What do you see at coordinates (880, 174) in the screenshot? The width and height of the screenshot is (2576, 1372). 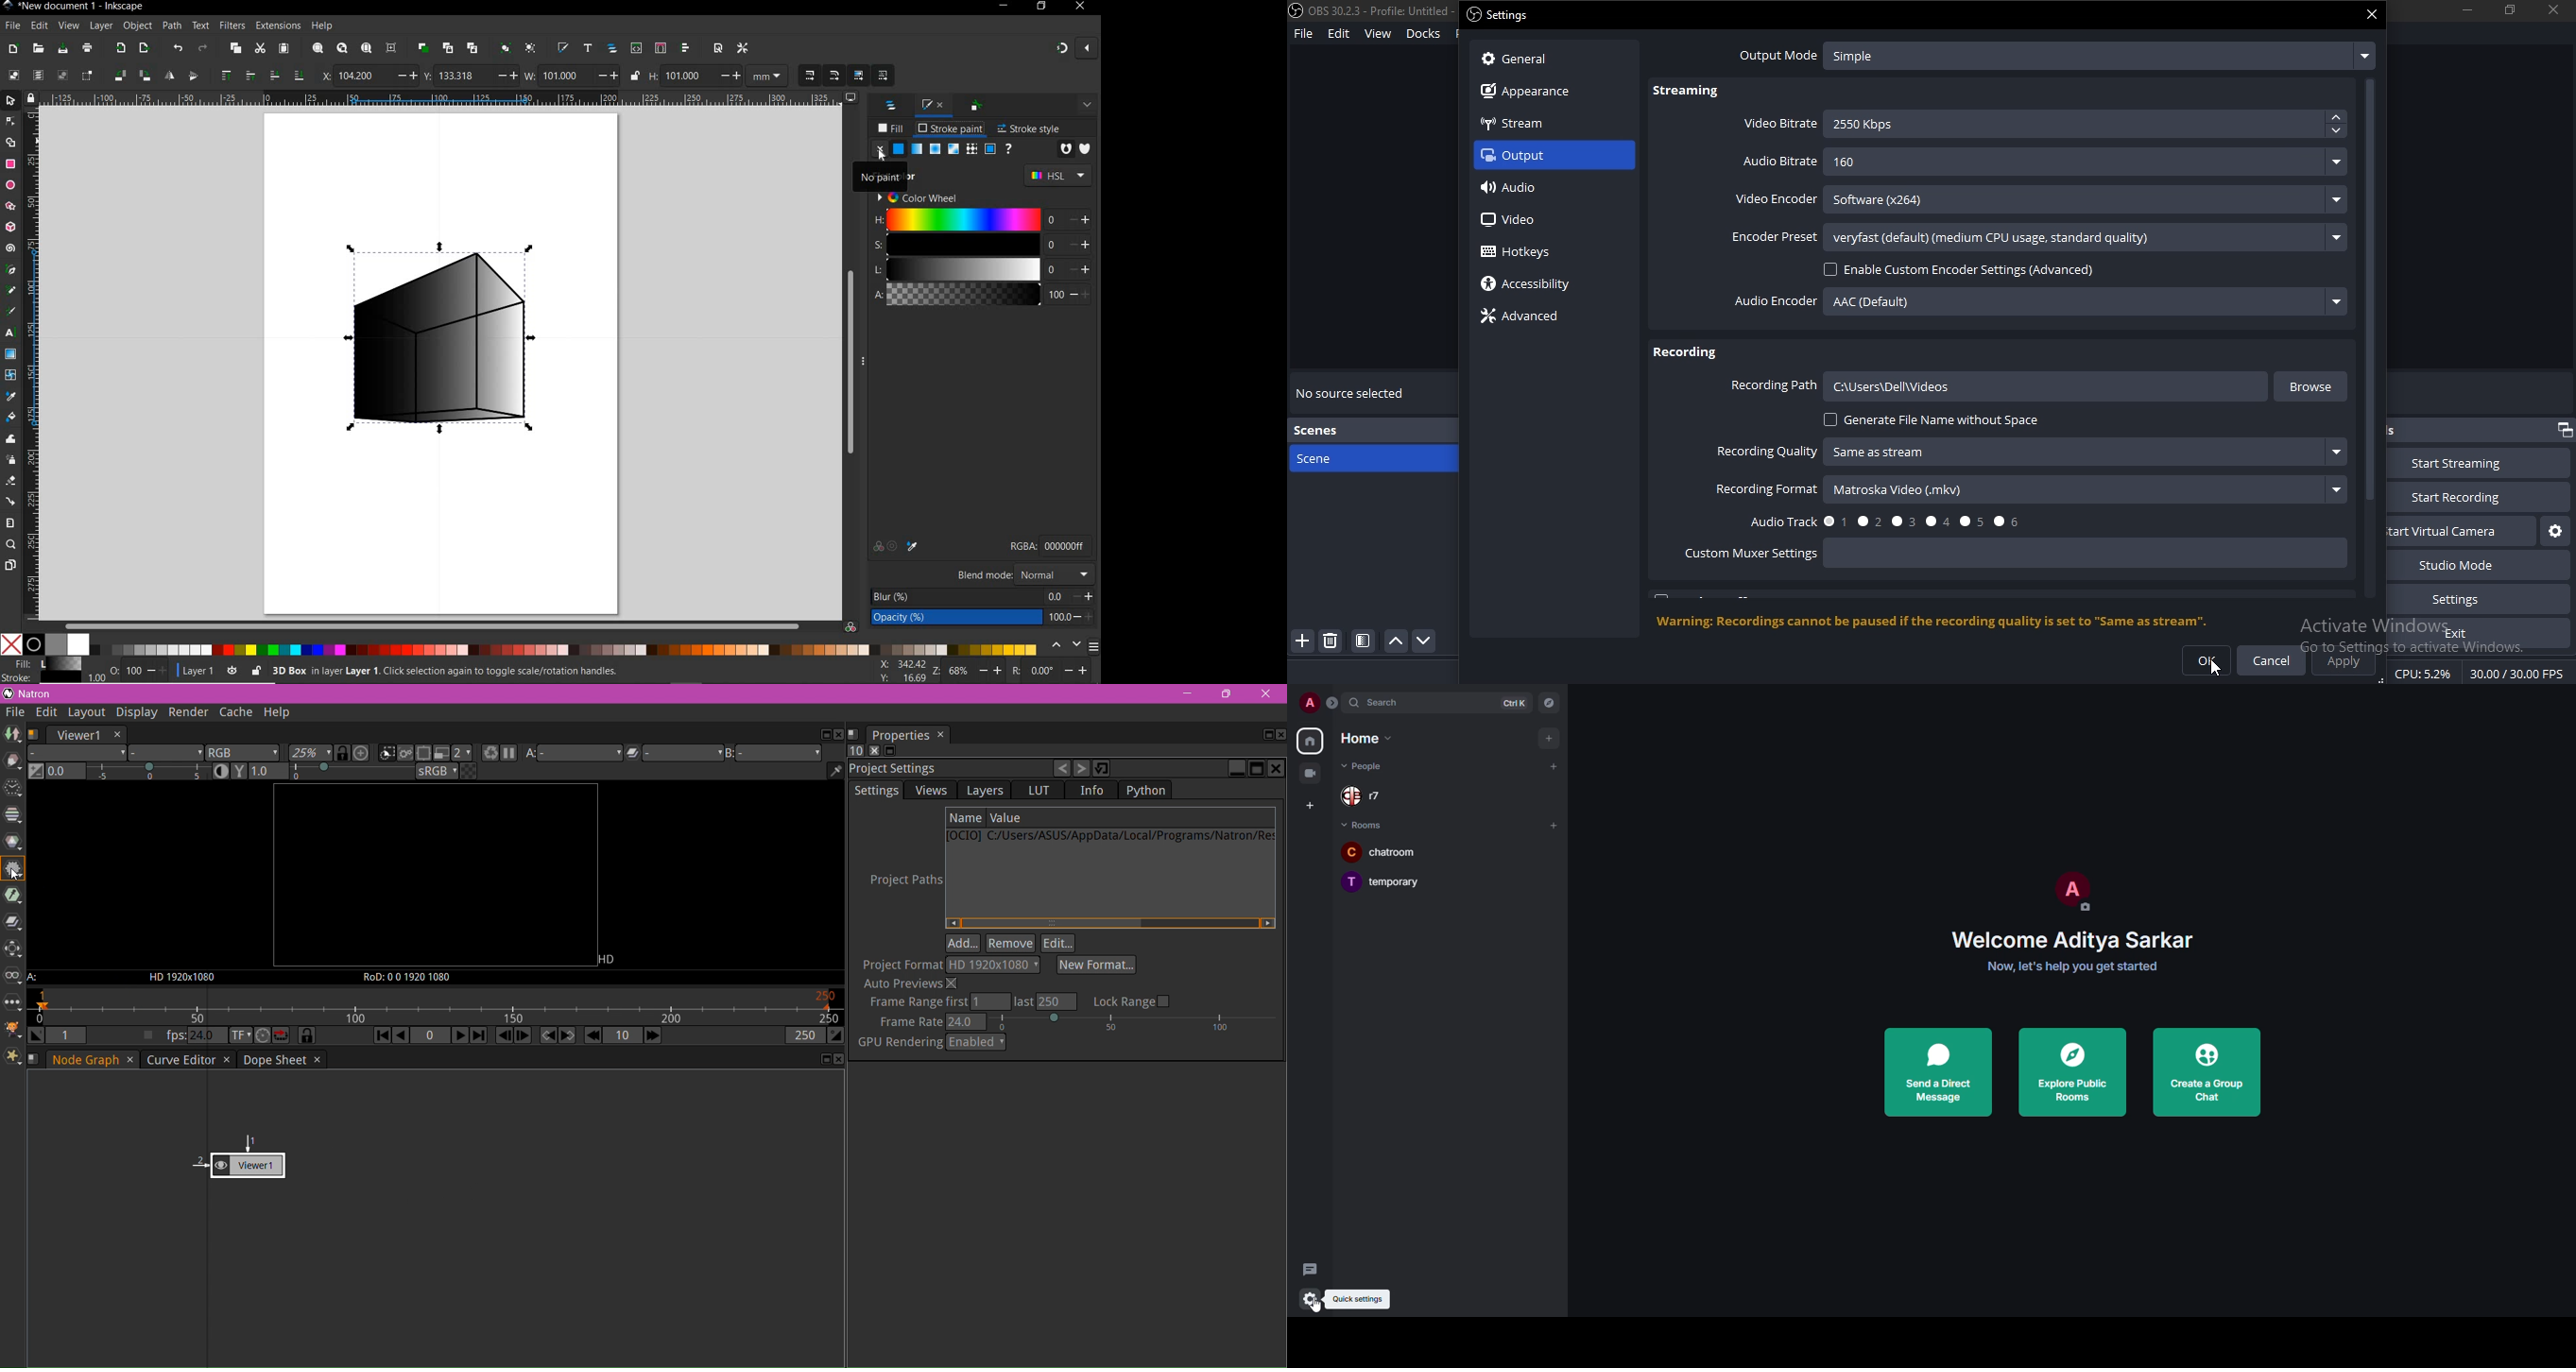 I see `NO PAINT` at bounding box center [880, 174].